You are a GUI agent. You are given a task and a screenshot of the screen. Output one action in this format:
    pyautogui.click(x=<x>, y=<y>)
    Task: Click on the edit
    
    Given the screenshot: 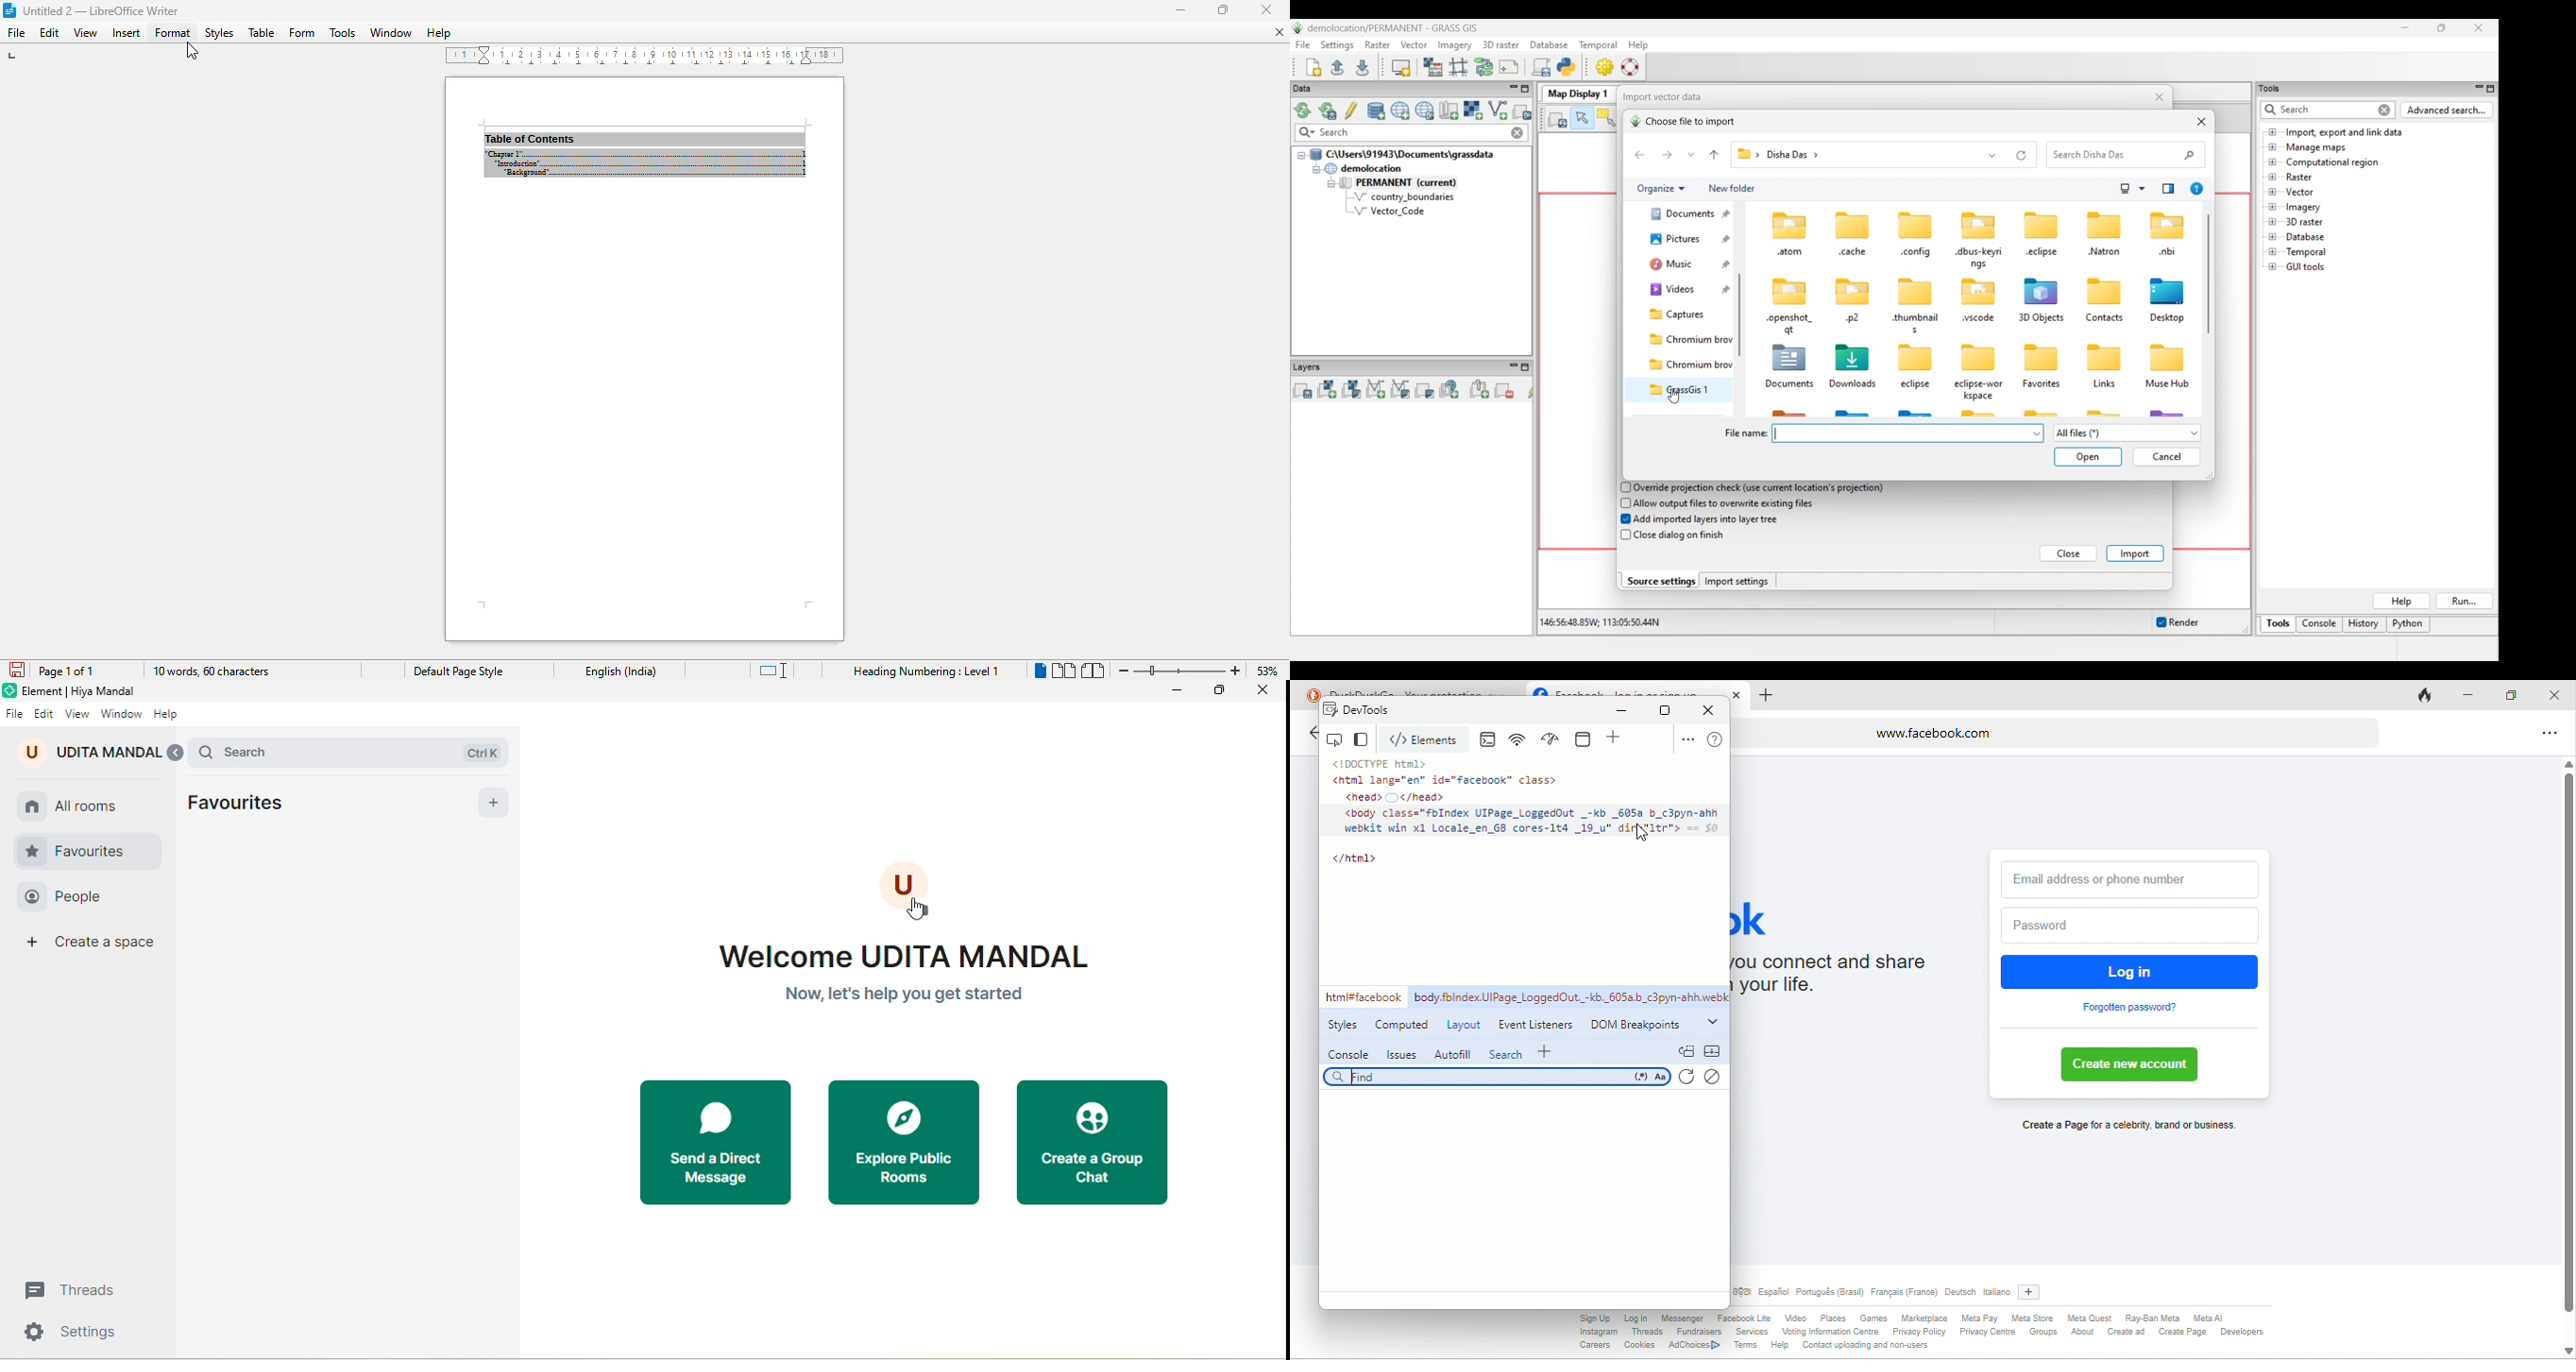 What is the action you would take?
    pyautogui.click(x=44, y=714)
    